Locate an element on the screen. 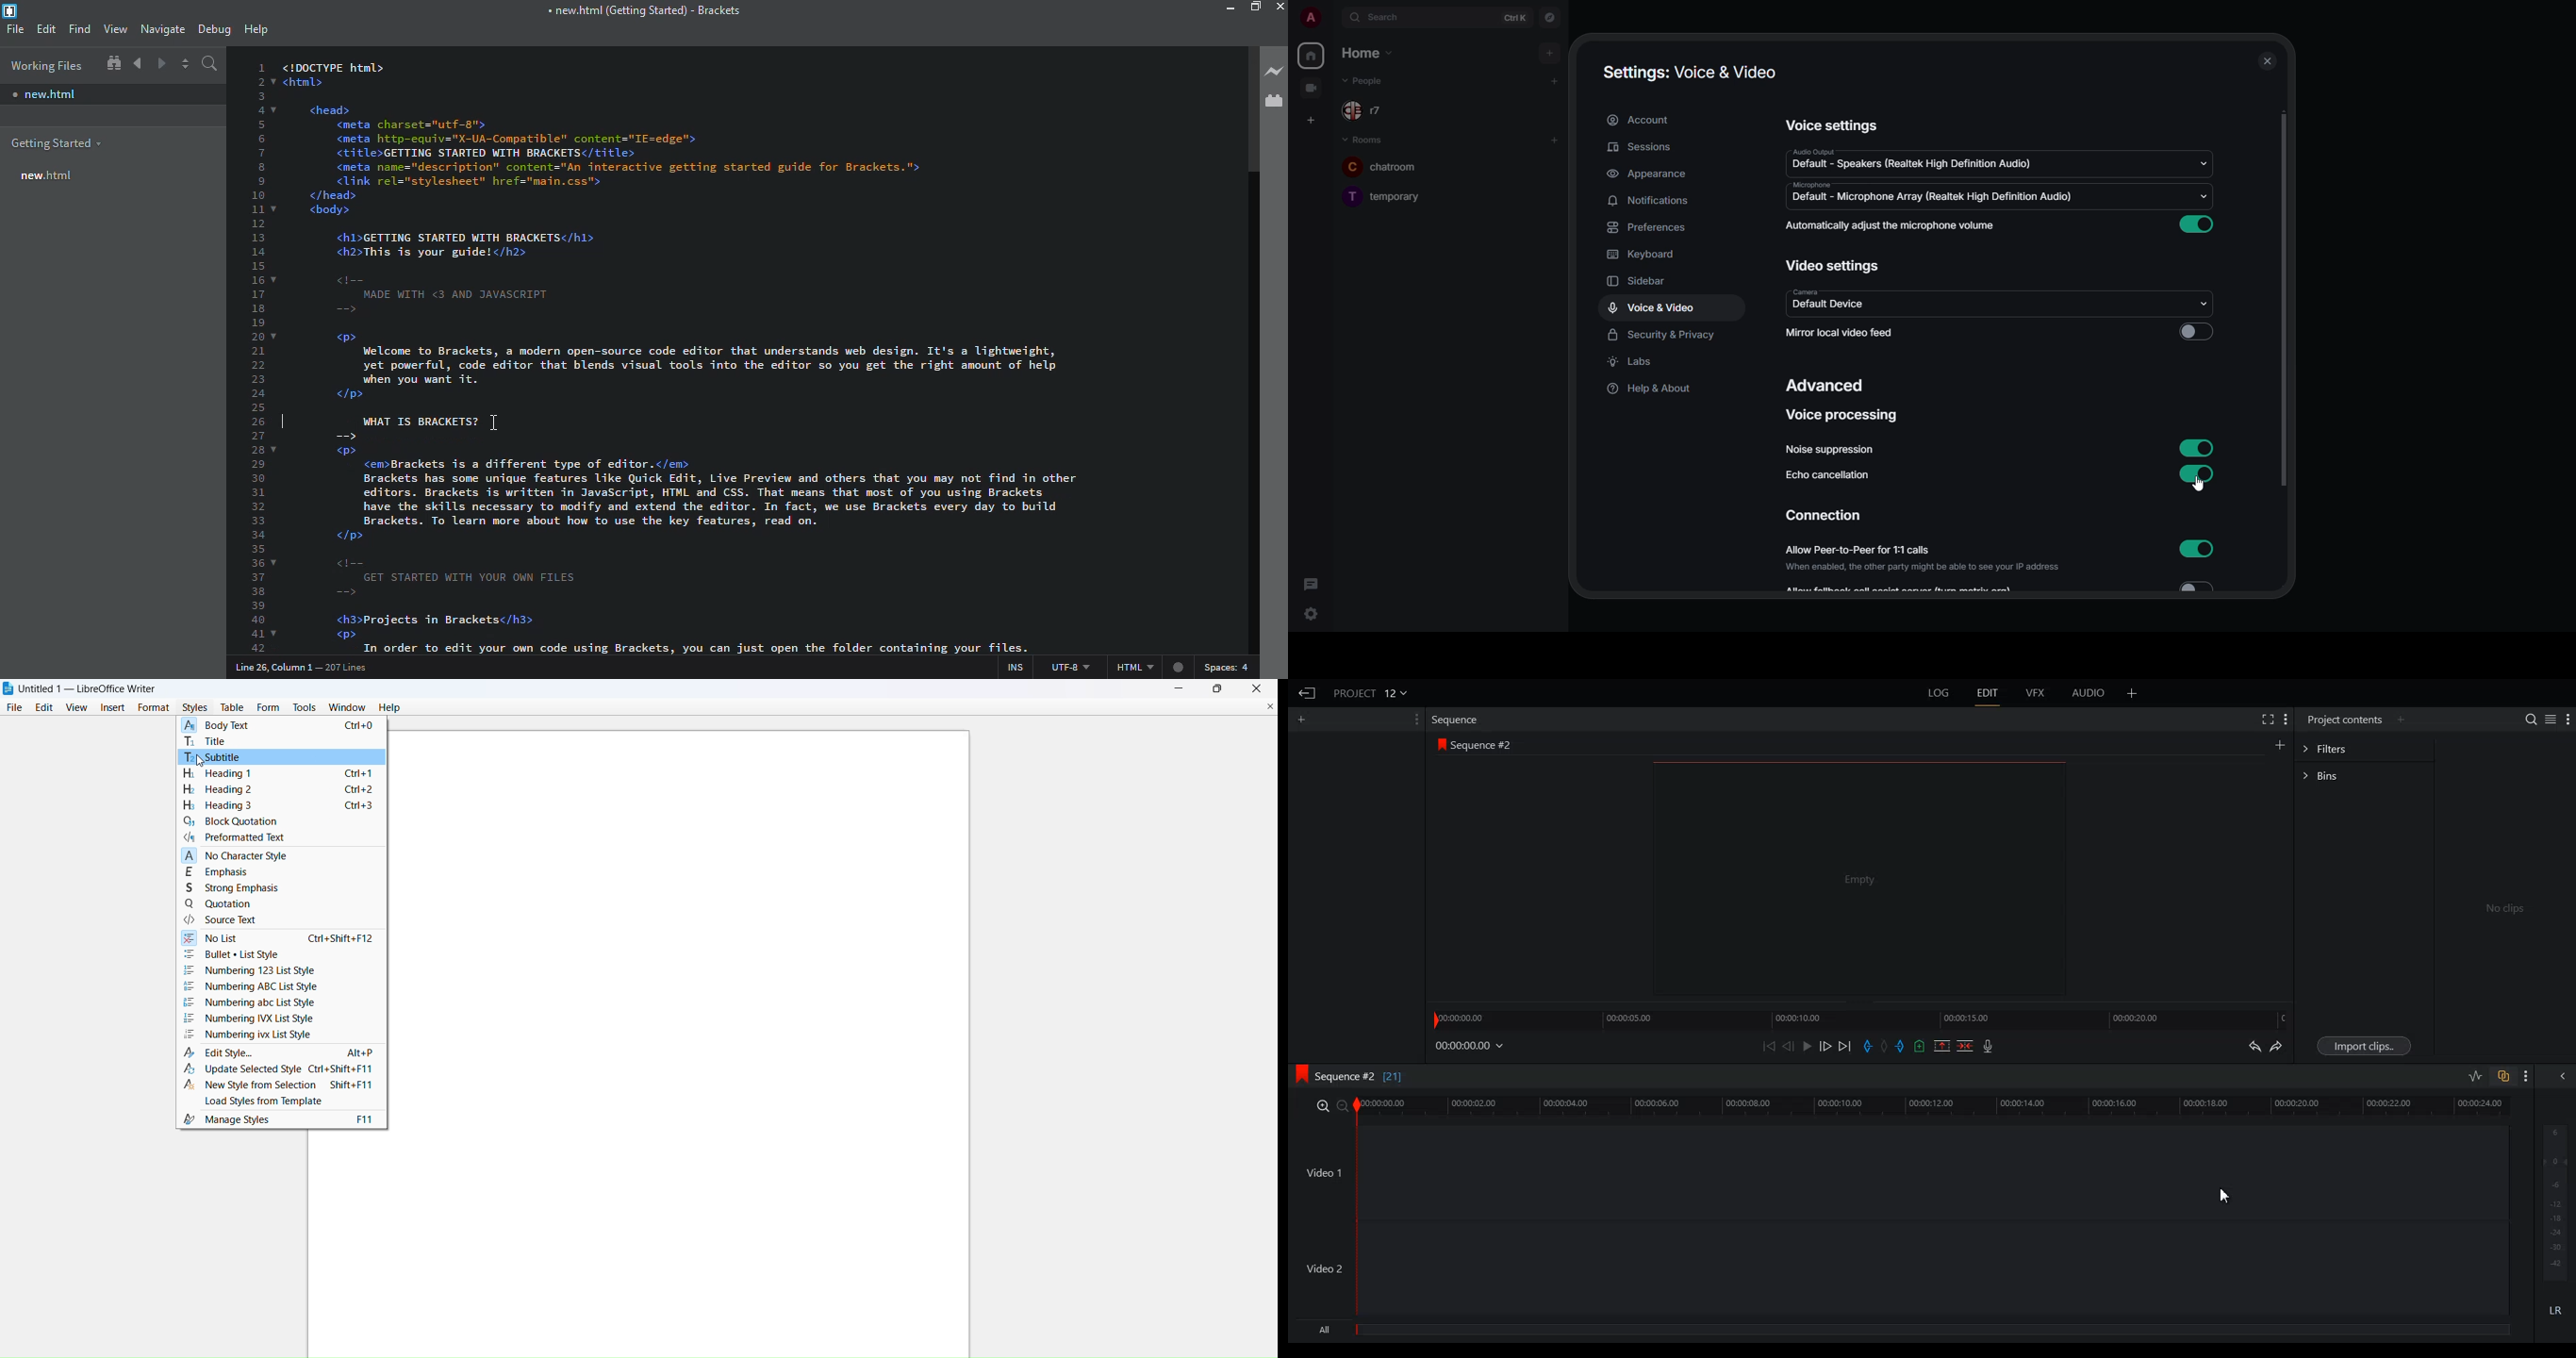 This screenshot has width=2576, height=1372. notifications is located at coordinates (1650, 200).